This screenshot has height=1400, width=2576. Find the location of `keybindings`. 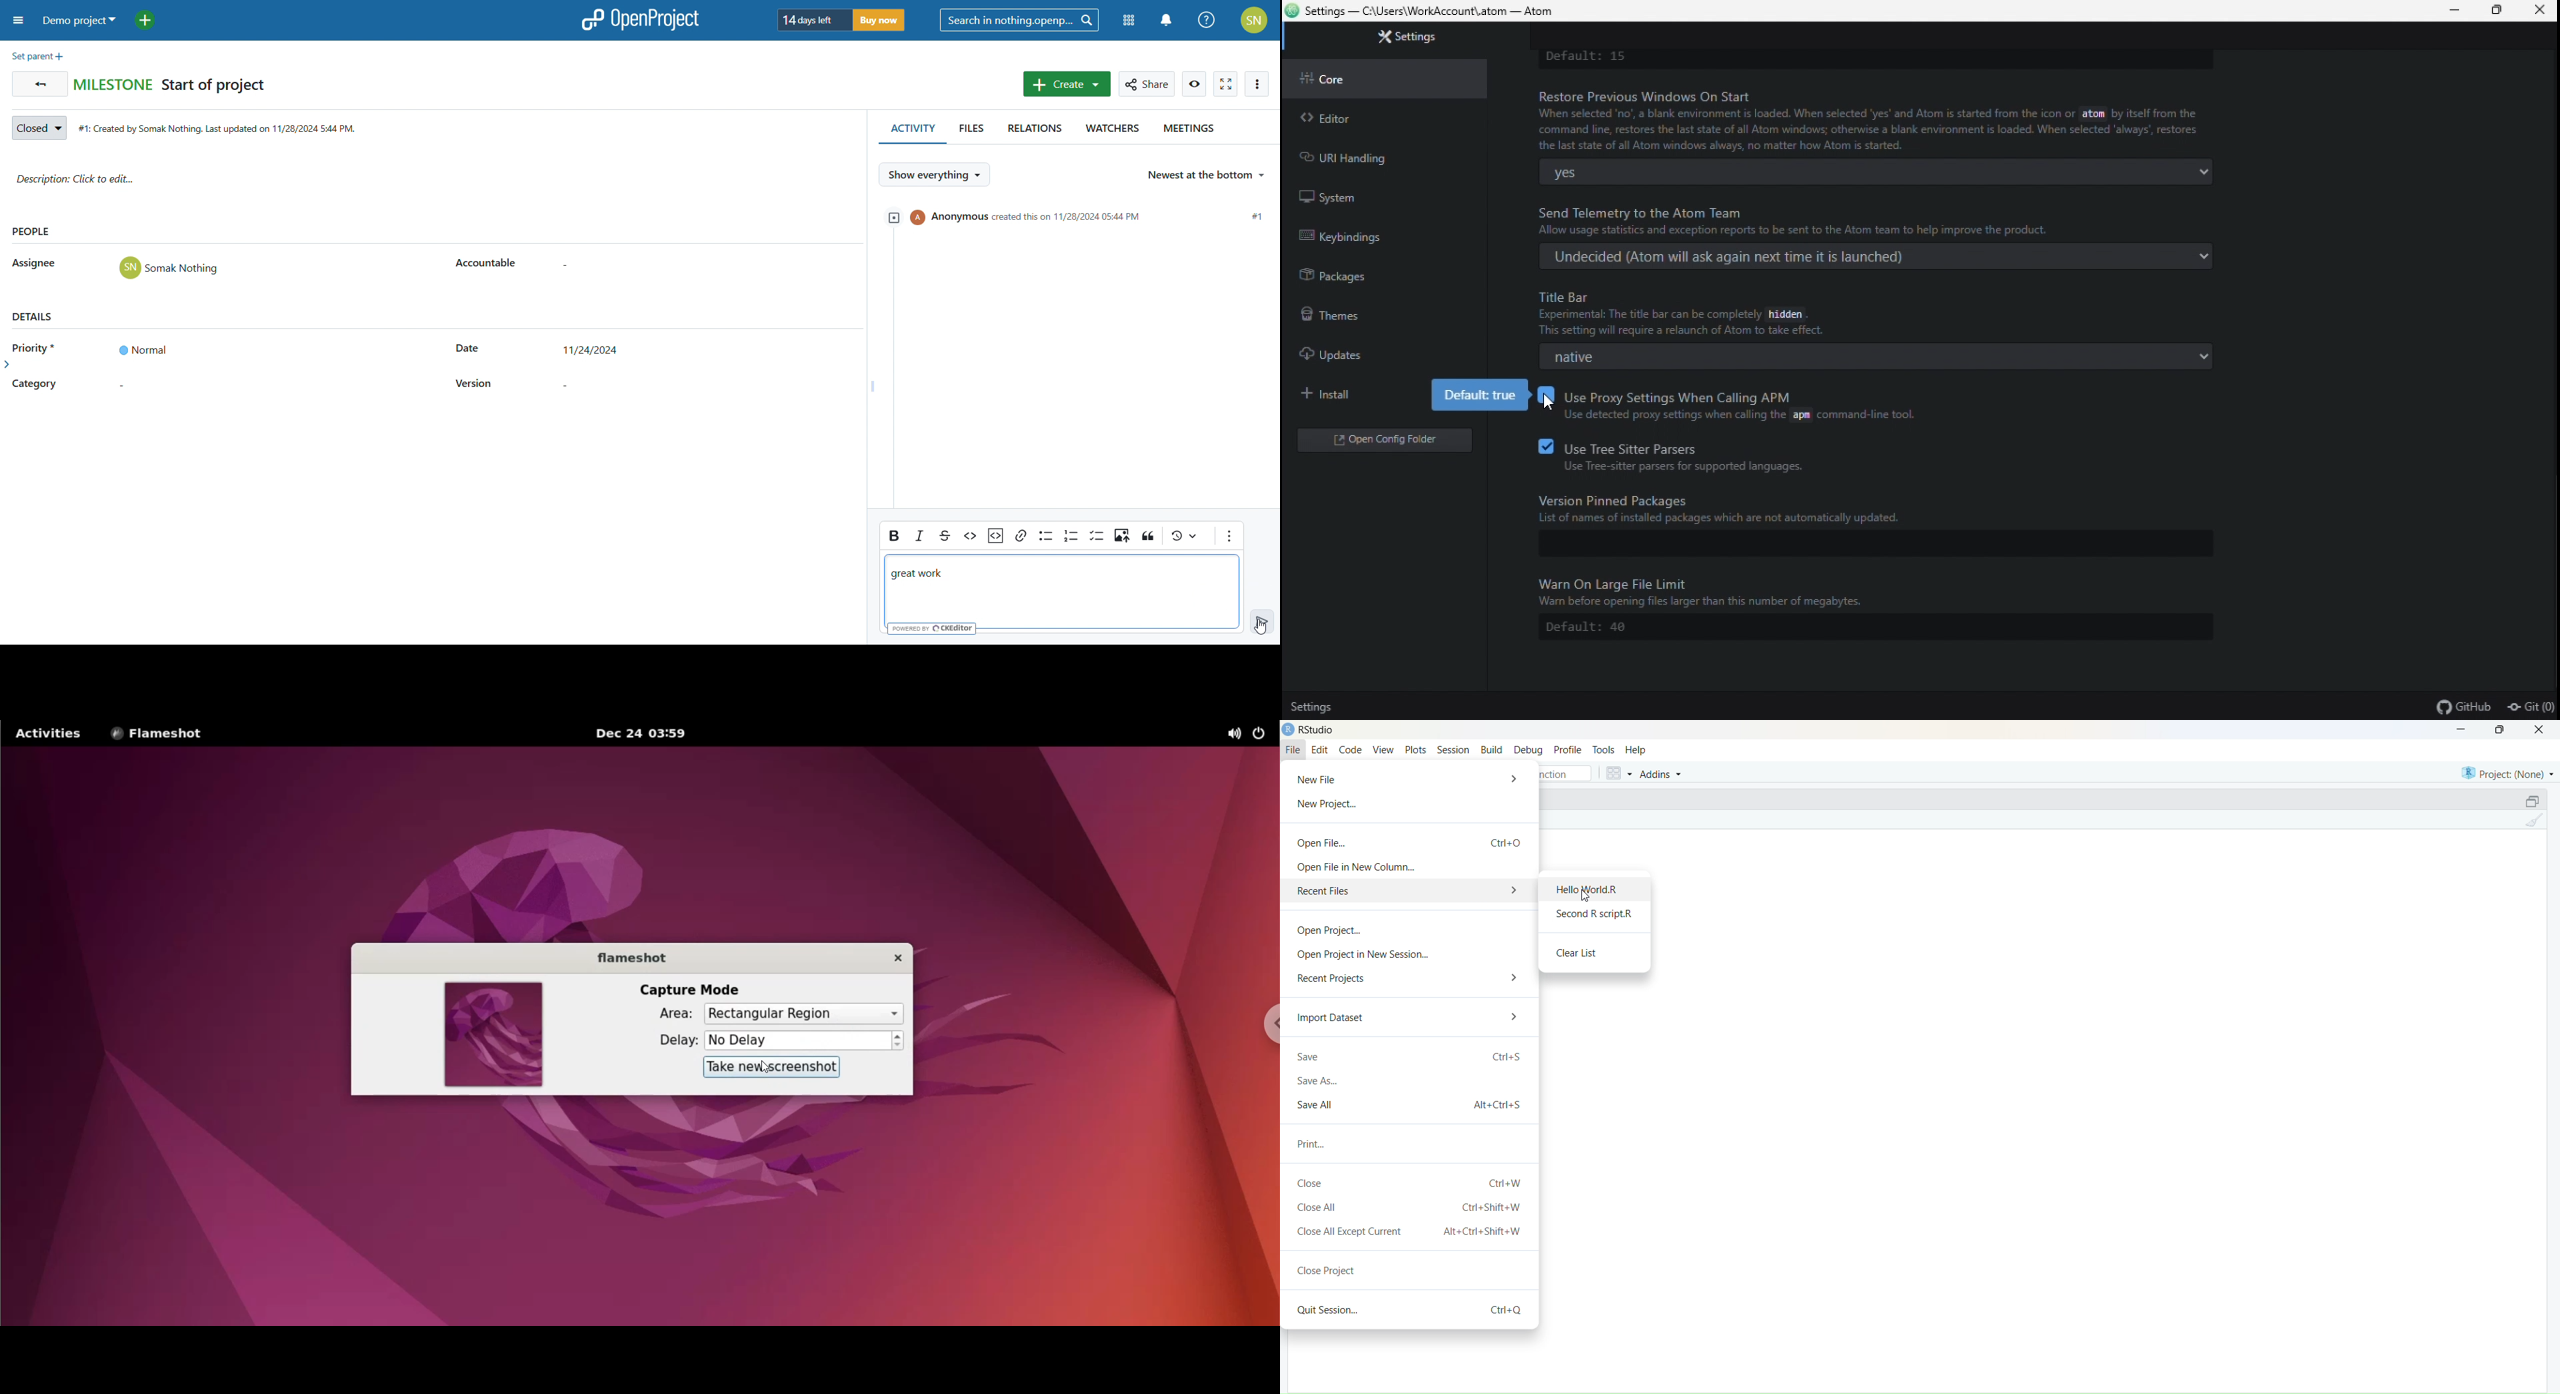

keybindings is located at coordinates (1364, 232).